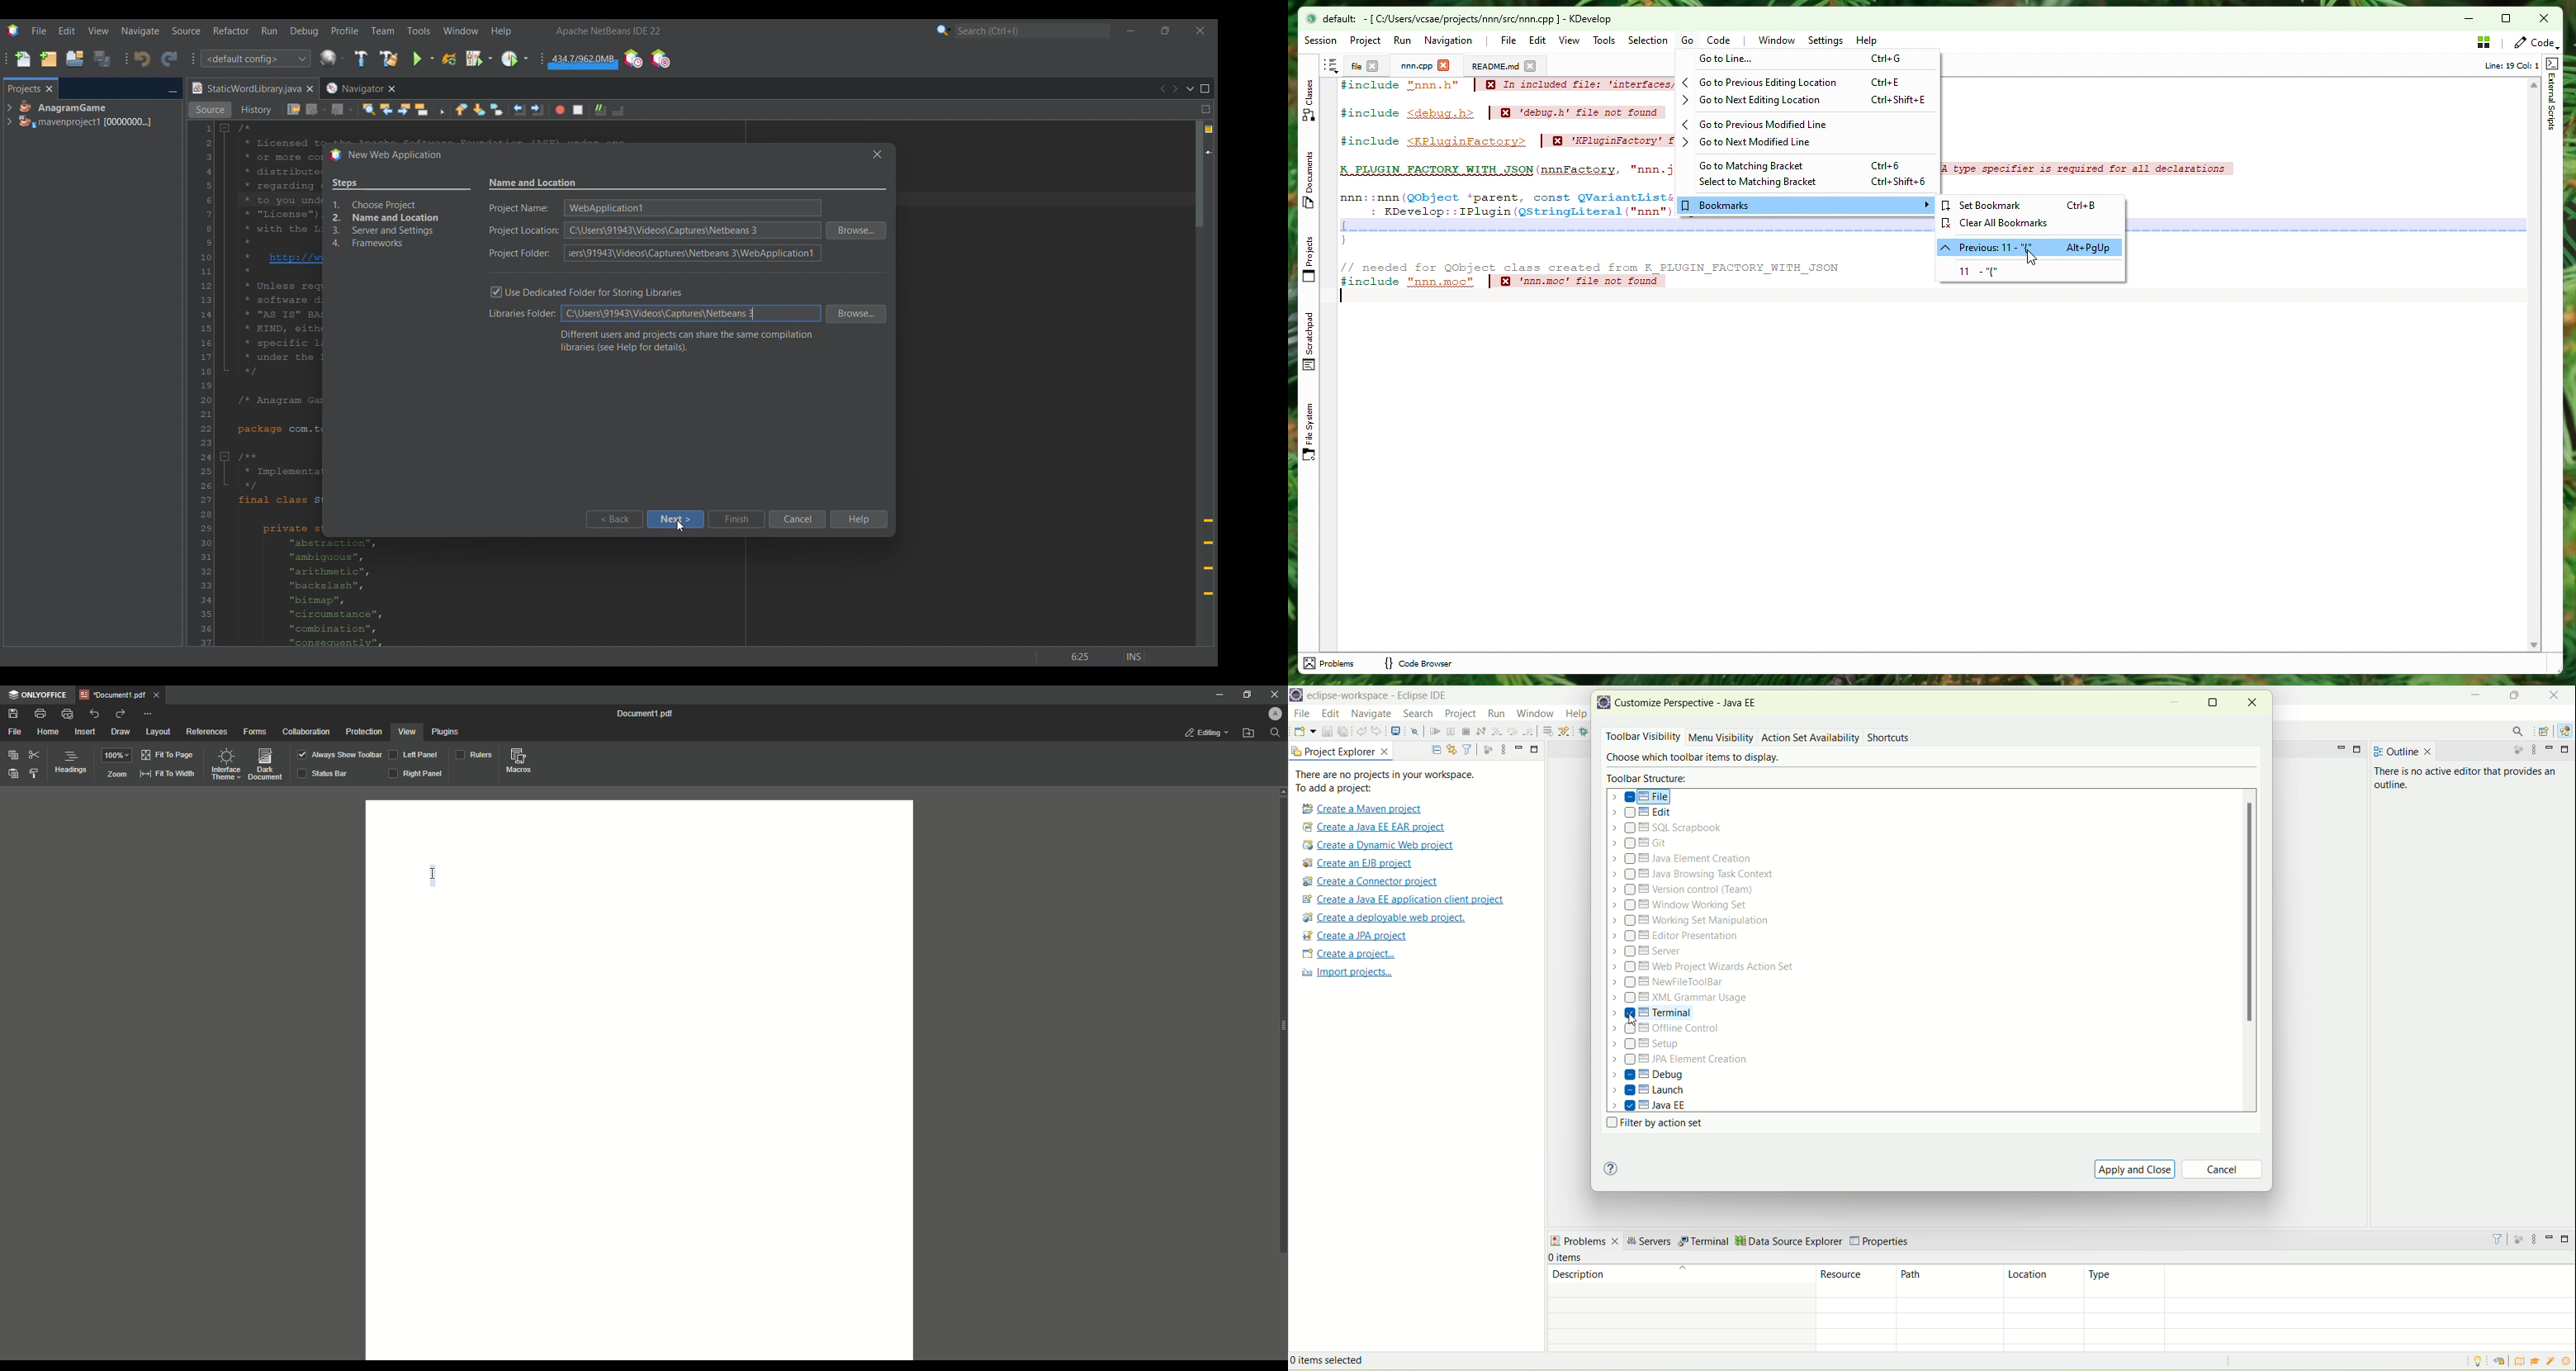 The height and width of the screenshot is (1372, 2576). Describe the element at coordinates (1839, 736) in the screenshot. I see `availability` at that location.